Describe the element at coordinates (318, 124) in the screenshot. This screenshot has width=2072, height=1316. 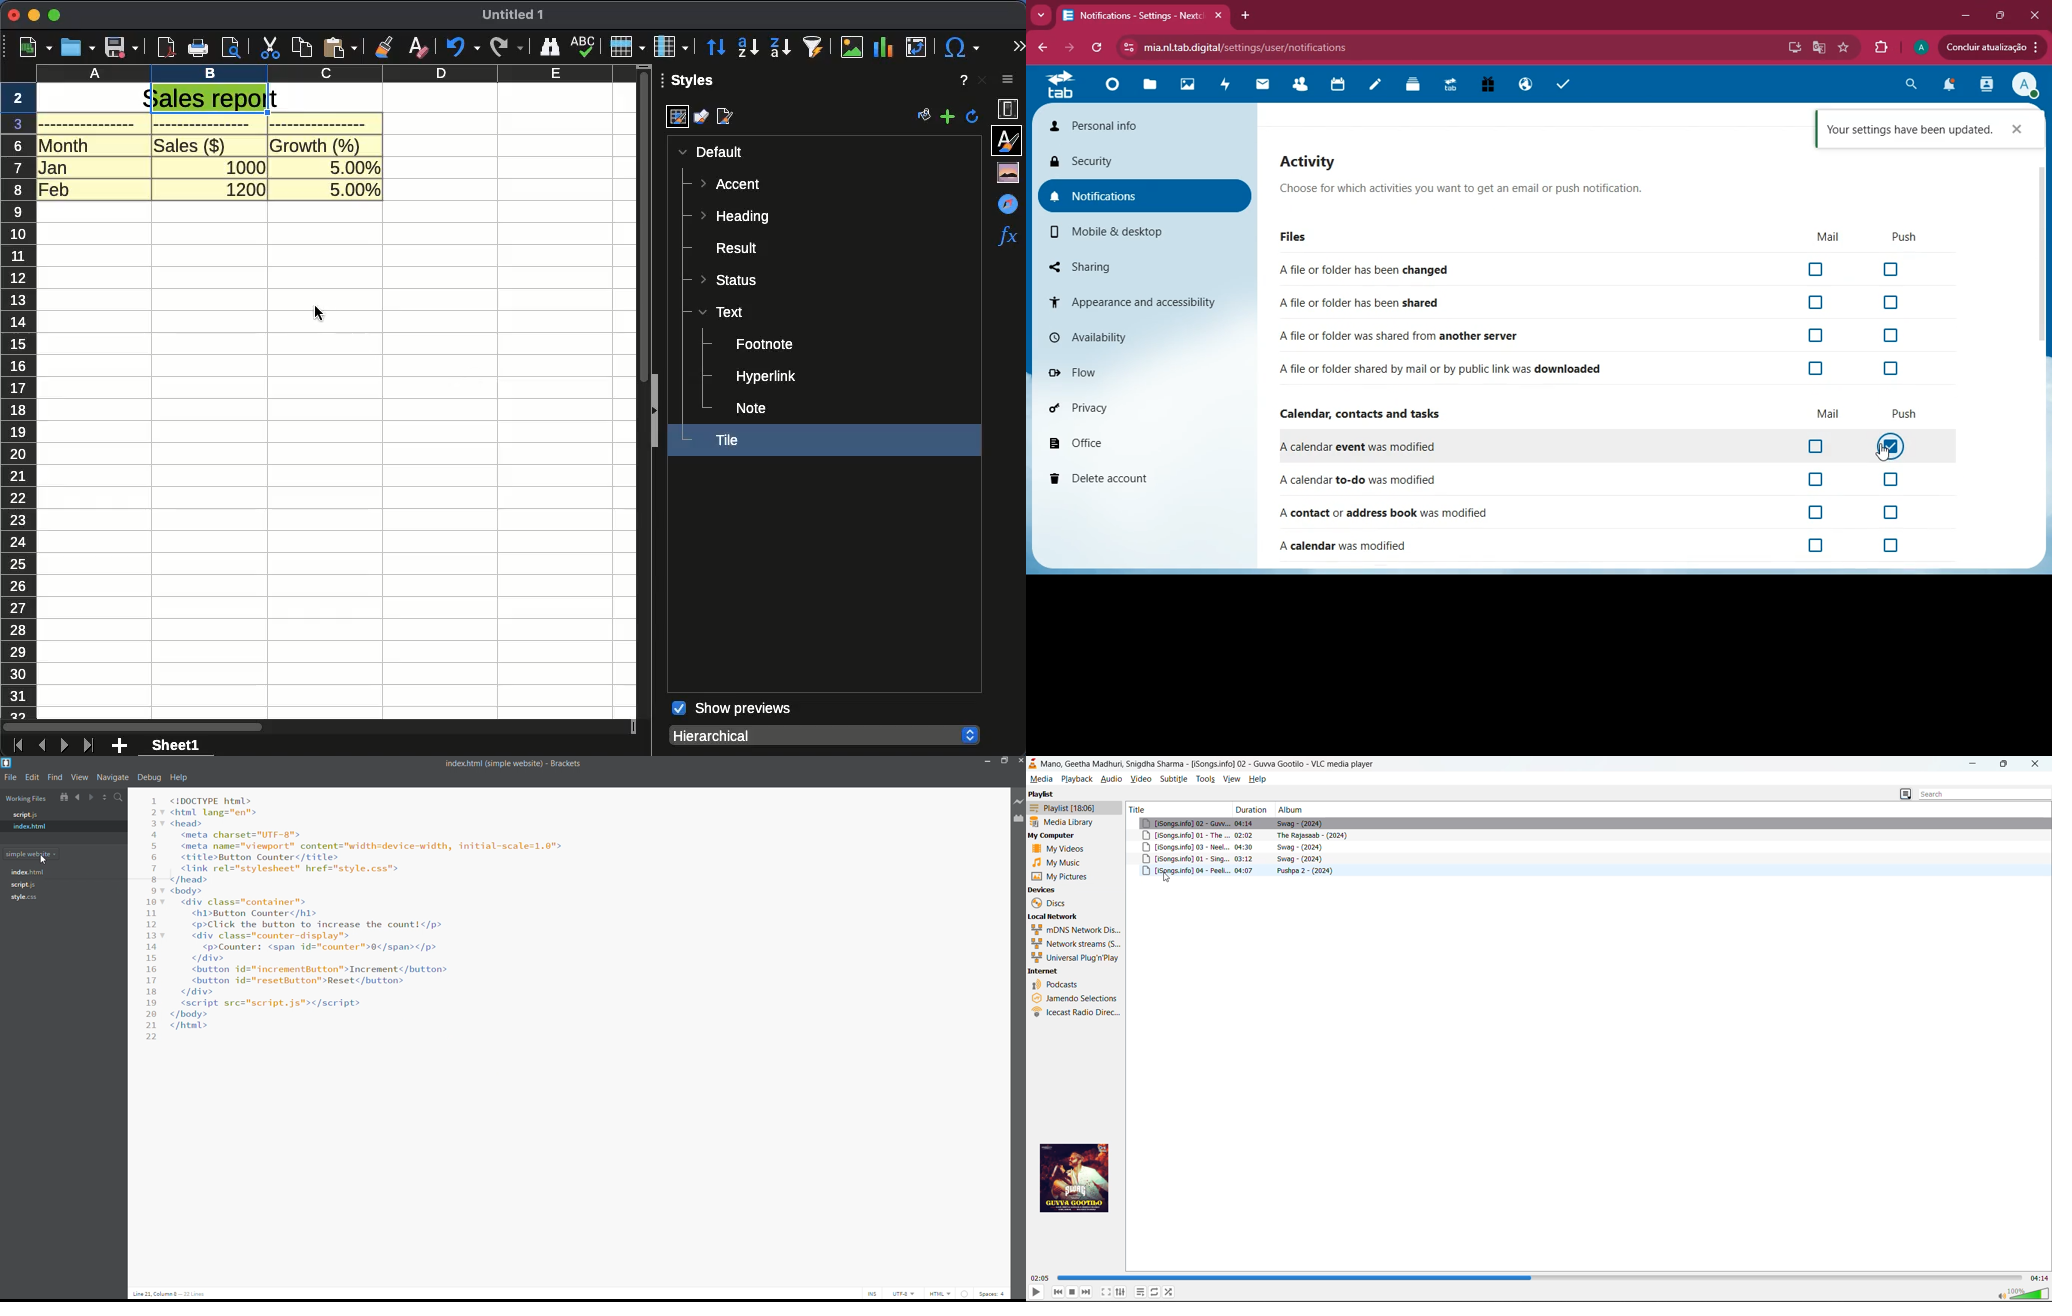
I see `blank` at that location.